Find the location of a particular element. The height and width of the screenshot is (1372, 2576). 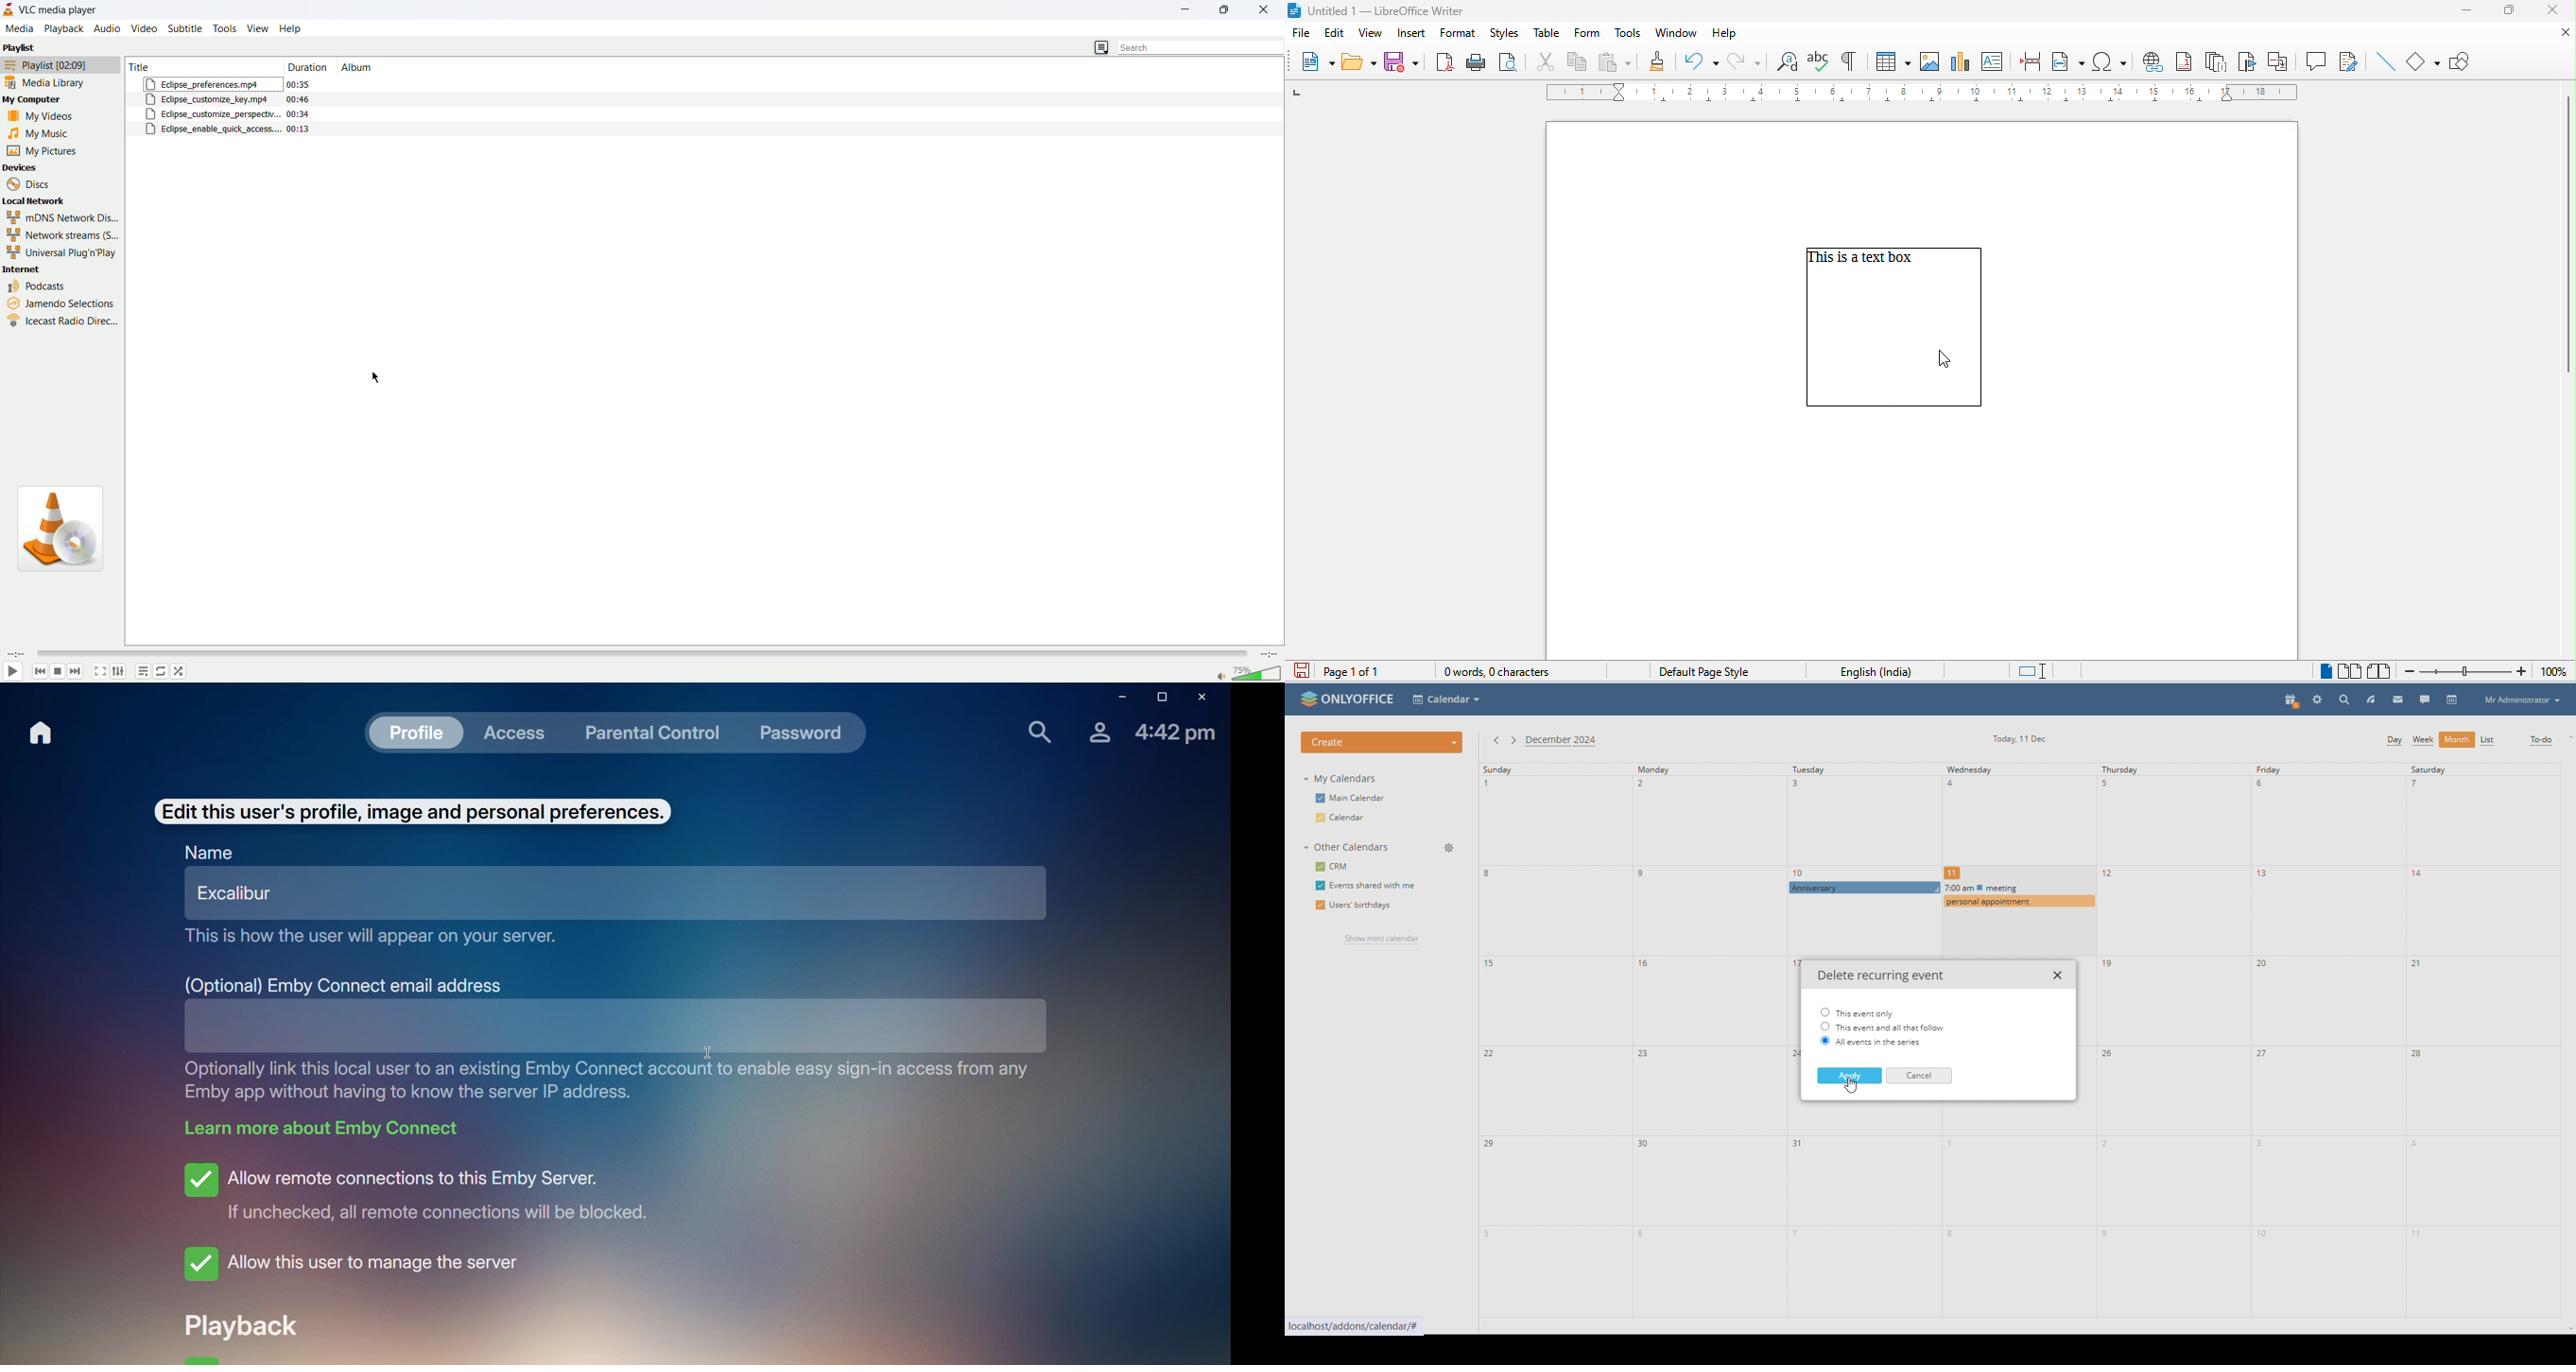

table is located at coordinates (1546, 35).